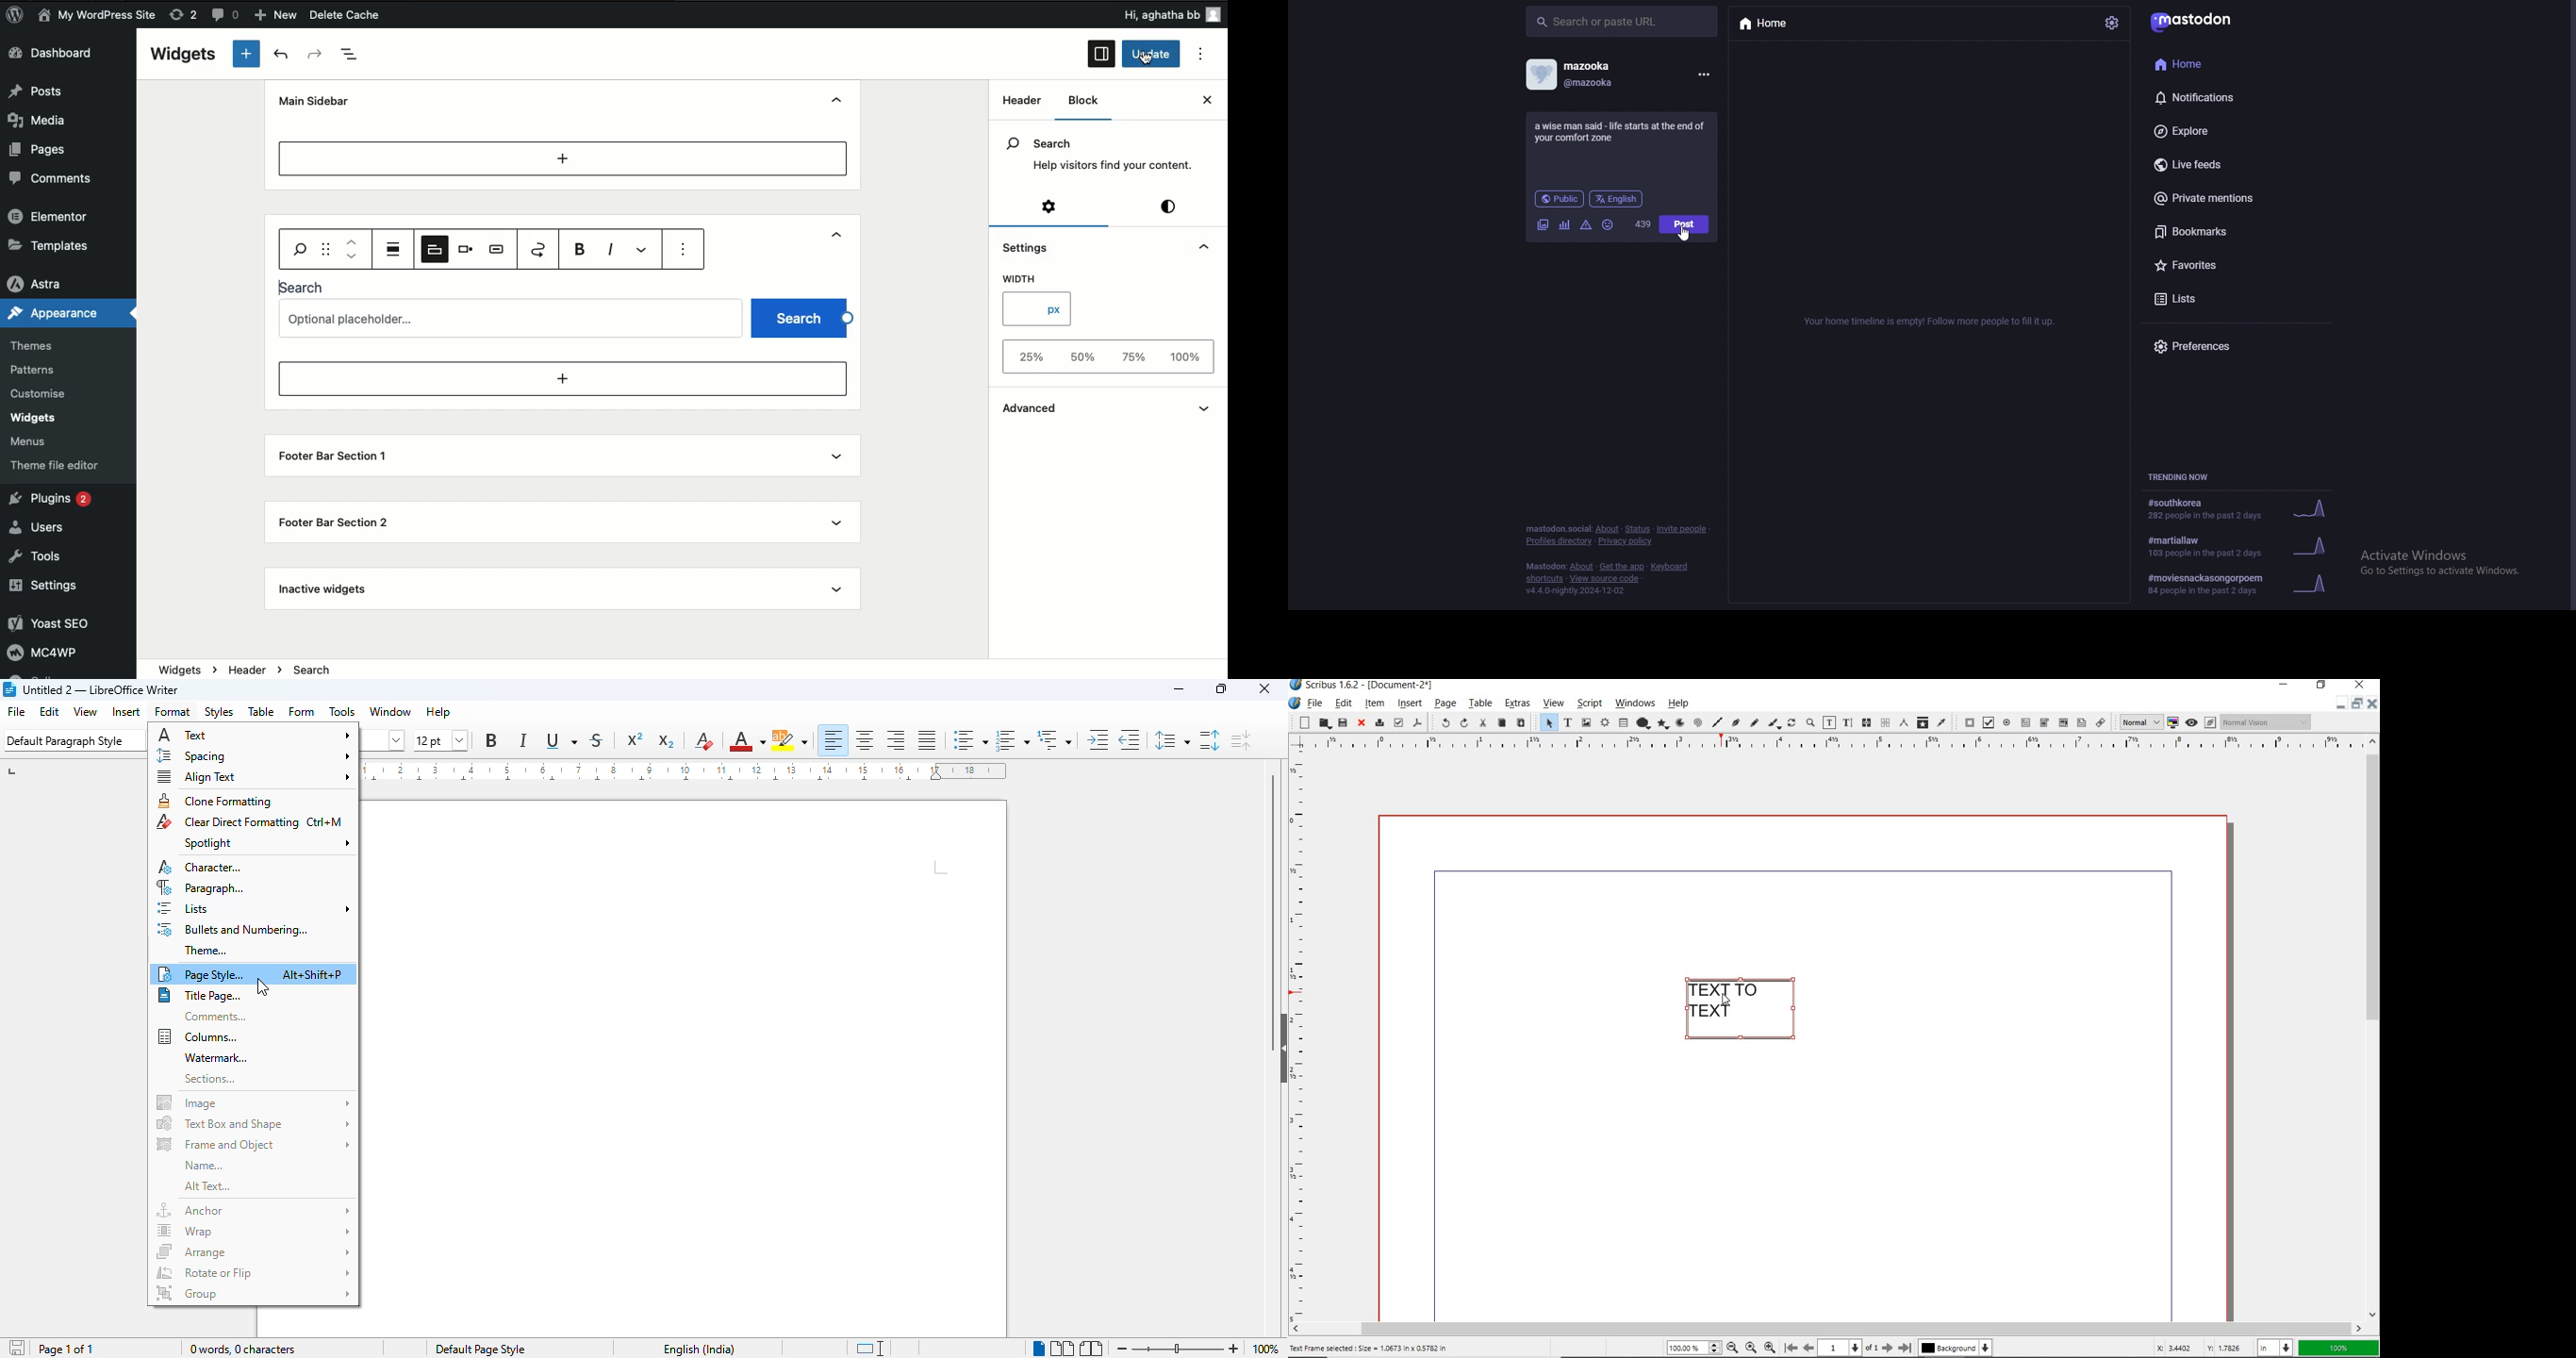 This screenshot has width=2576, height=1372. I want to click on close, so click(1361, 723).